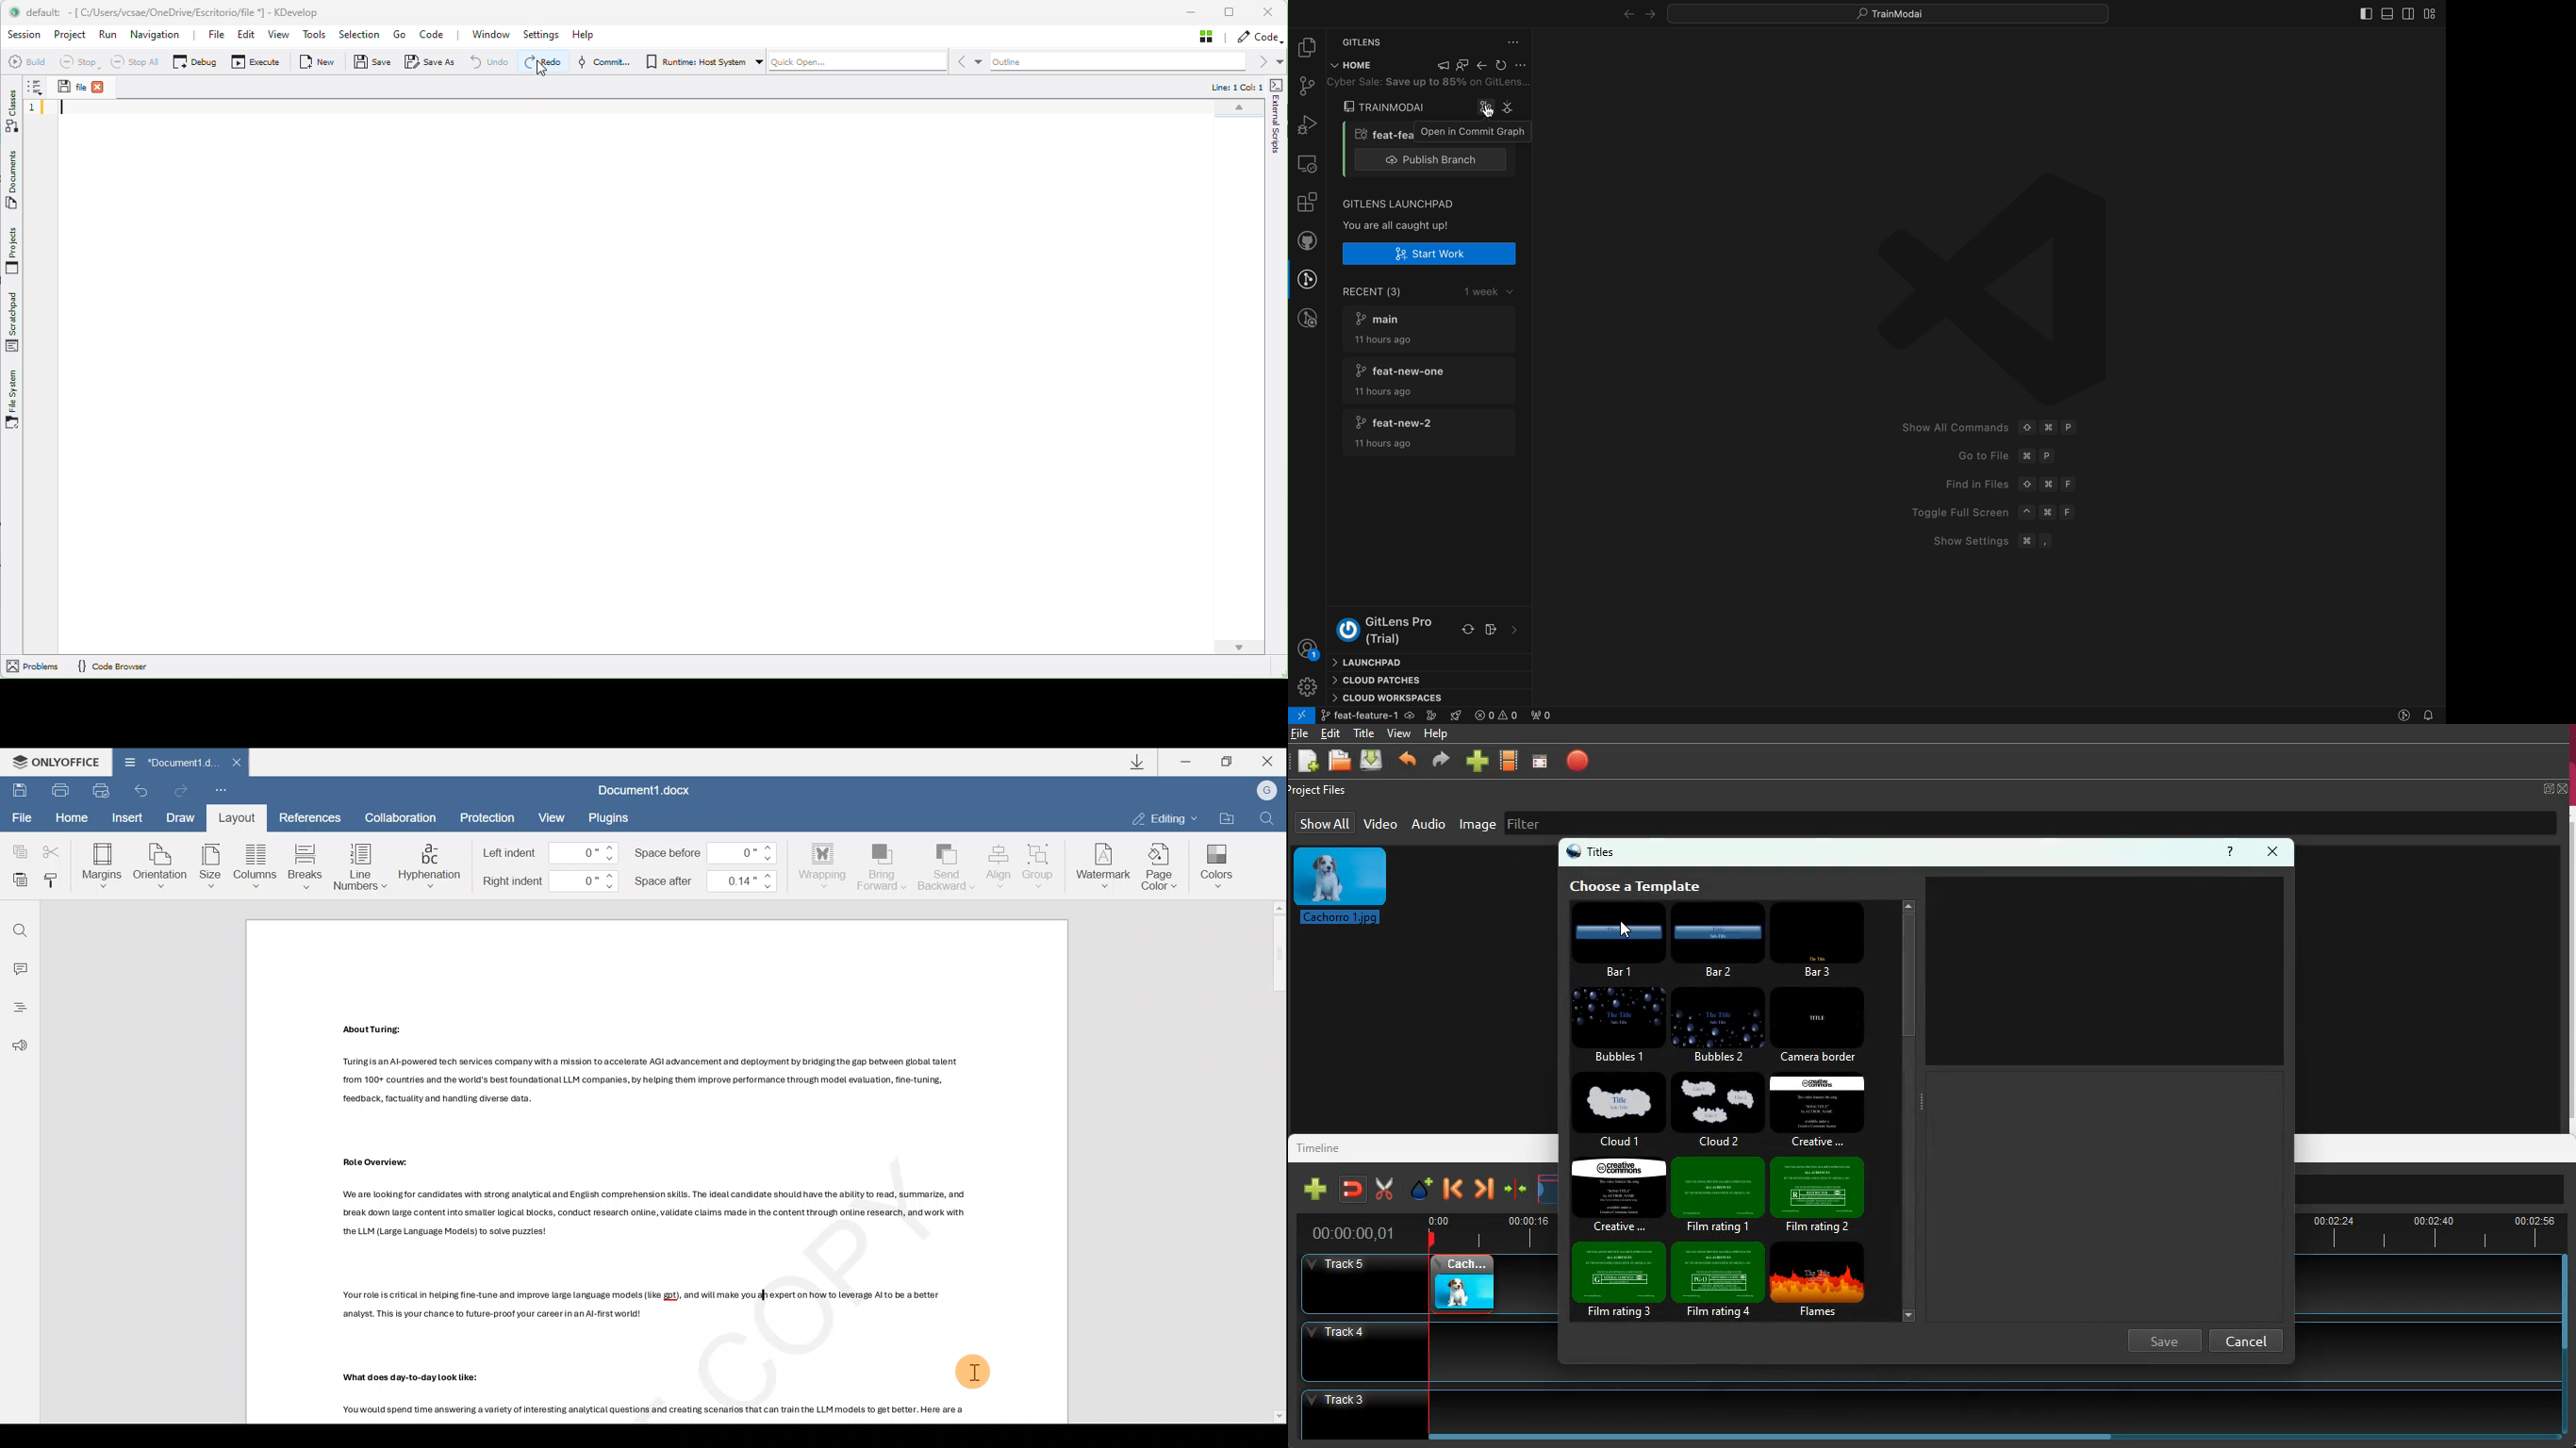 This screenshot has height=1456, width=2576. Describe the element at coordinates (241, 819) in the screenshot. I see `Layout` at that location.